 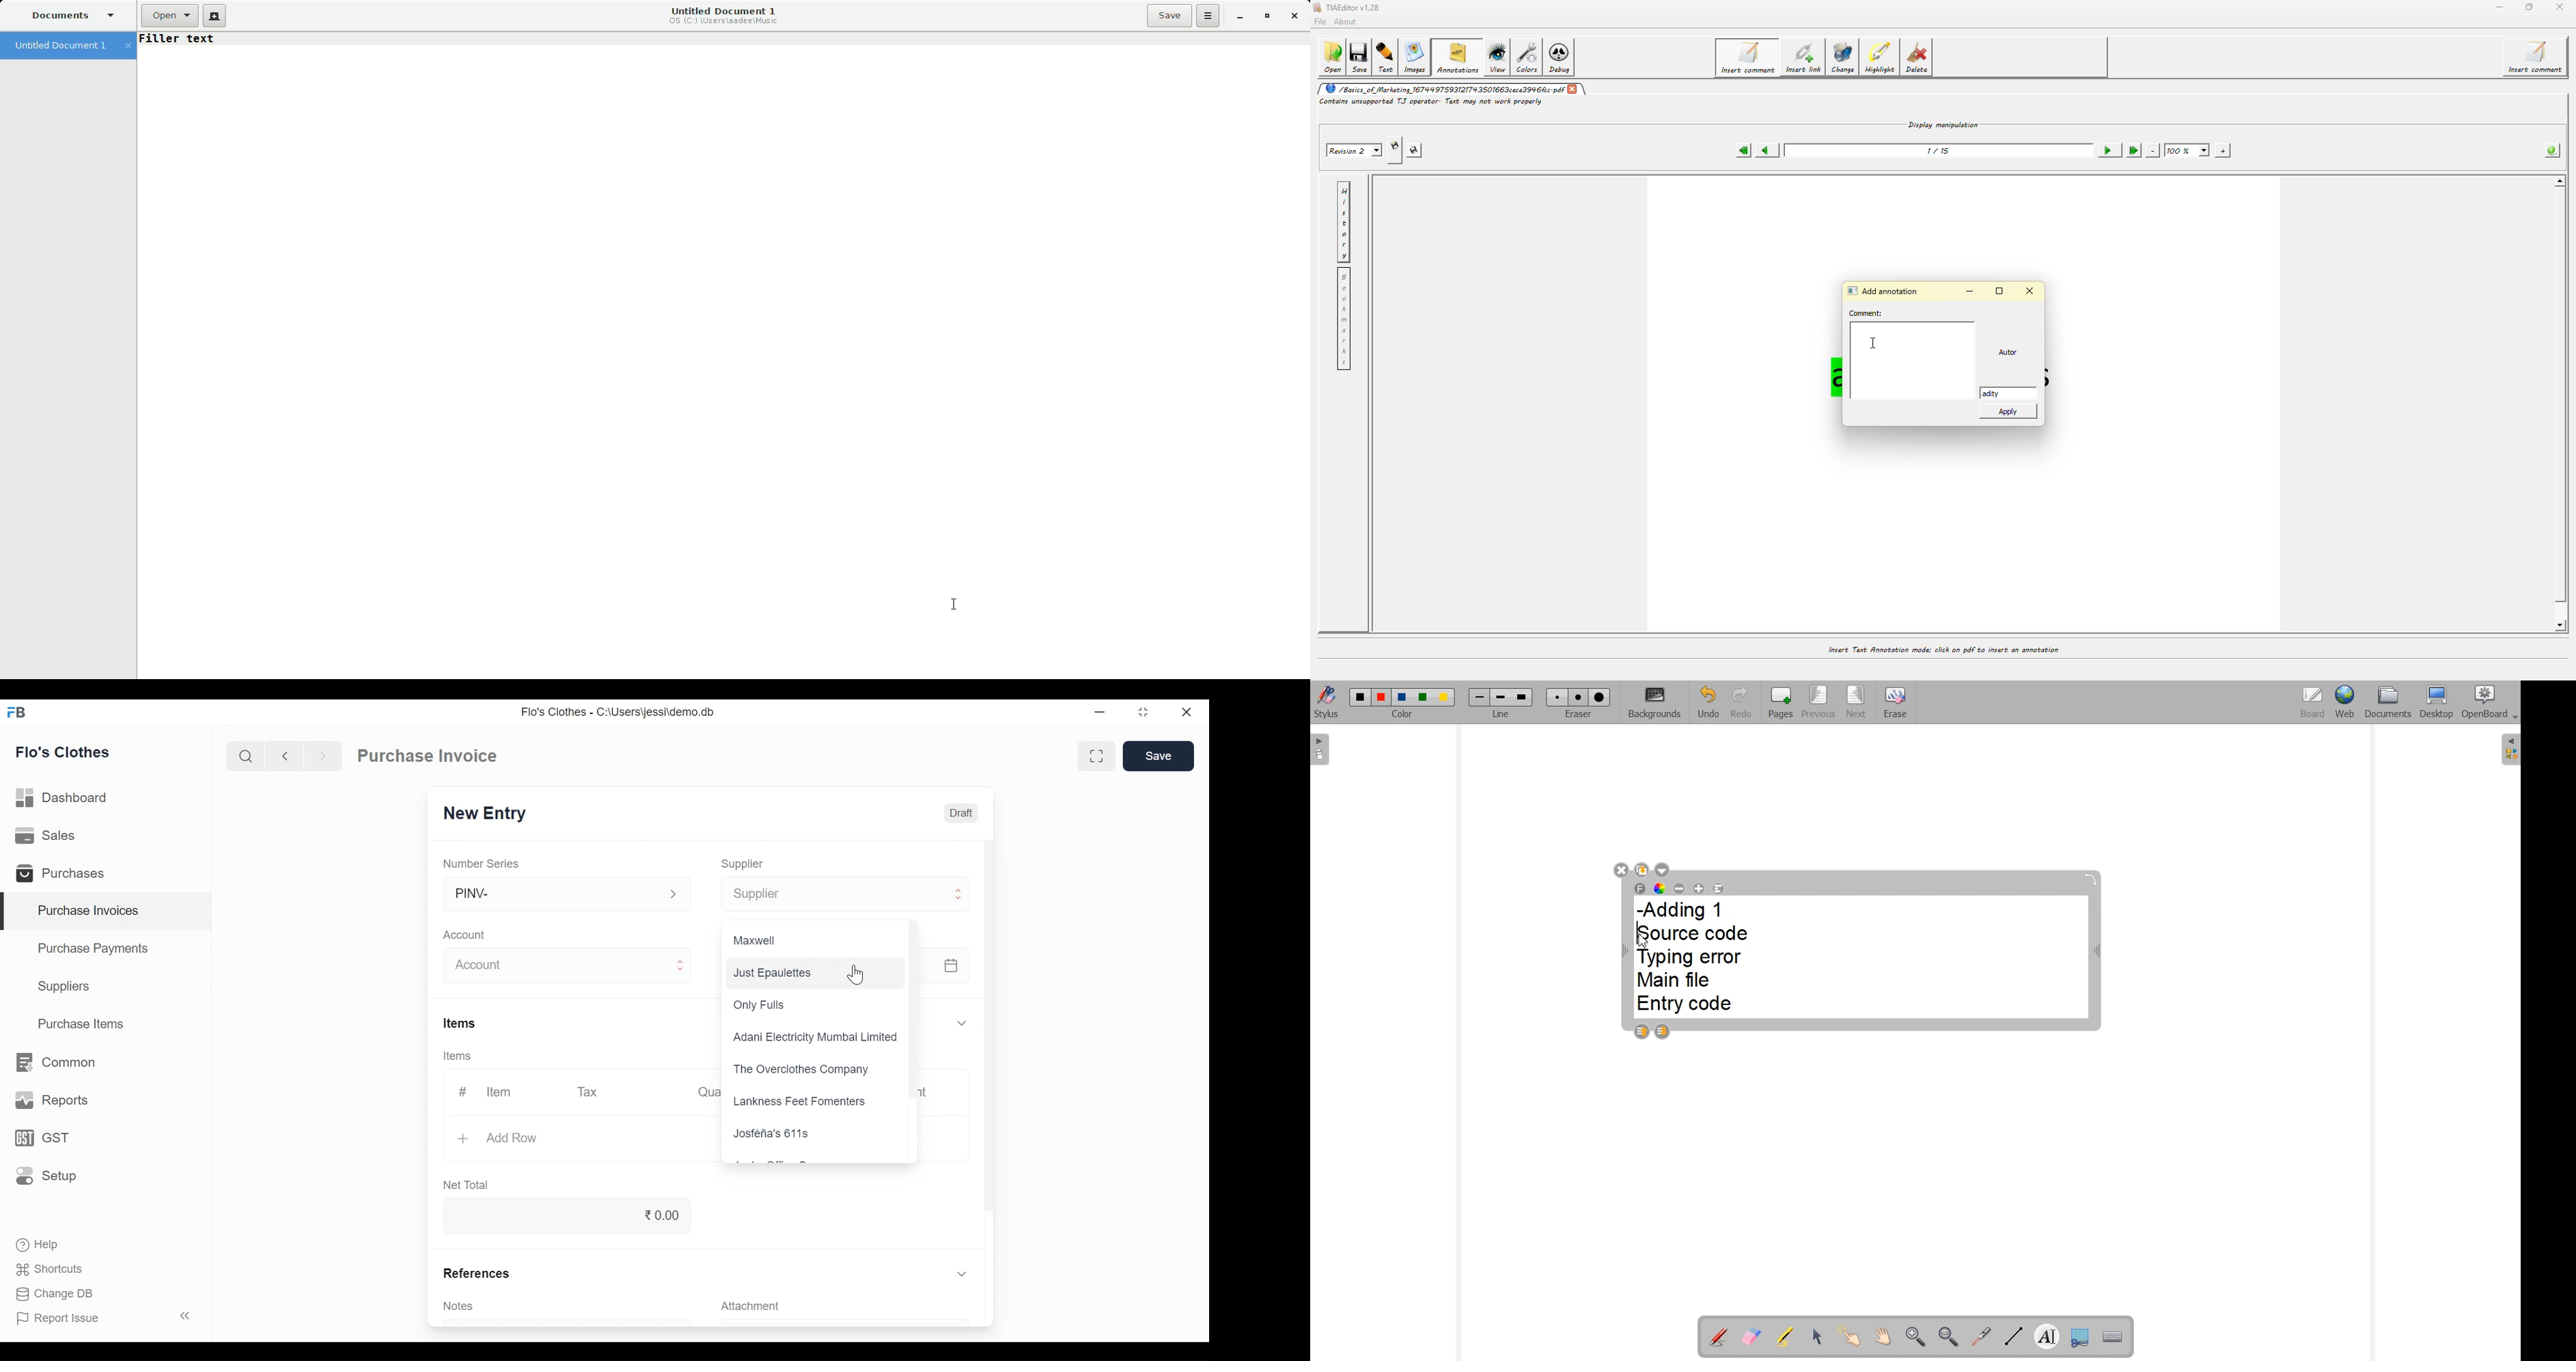 What do you see at coordinates (805, 1069) in the screenshot?
I see `The Overclothes Company` at bounding box center [805, 1069].